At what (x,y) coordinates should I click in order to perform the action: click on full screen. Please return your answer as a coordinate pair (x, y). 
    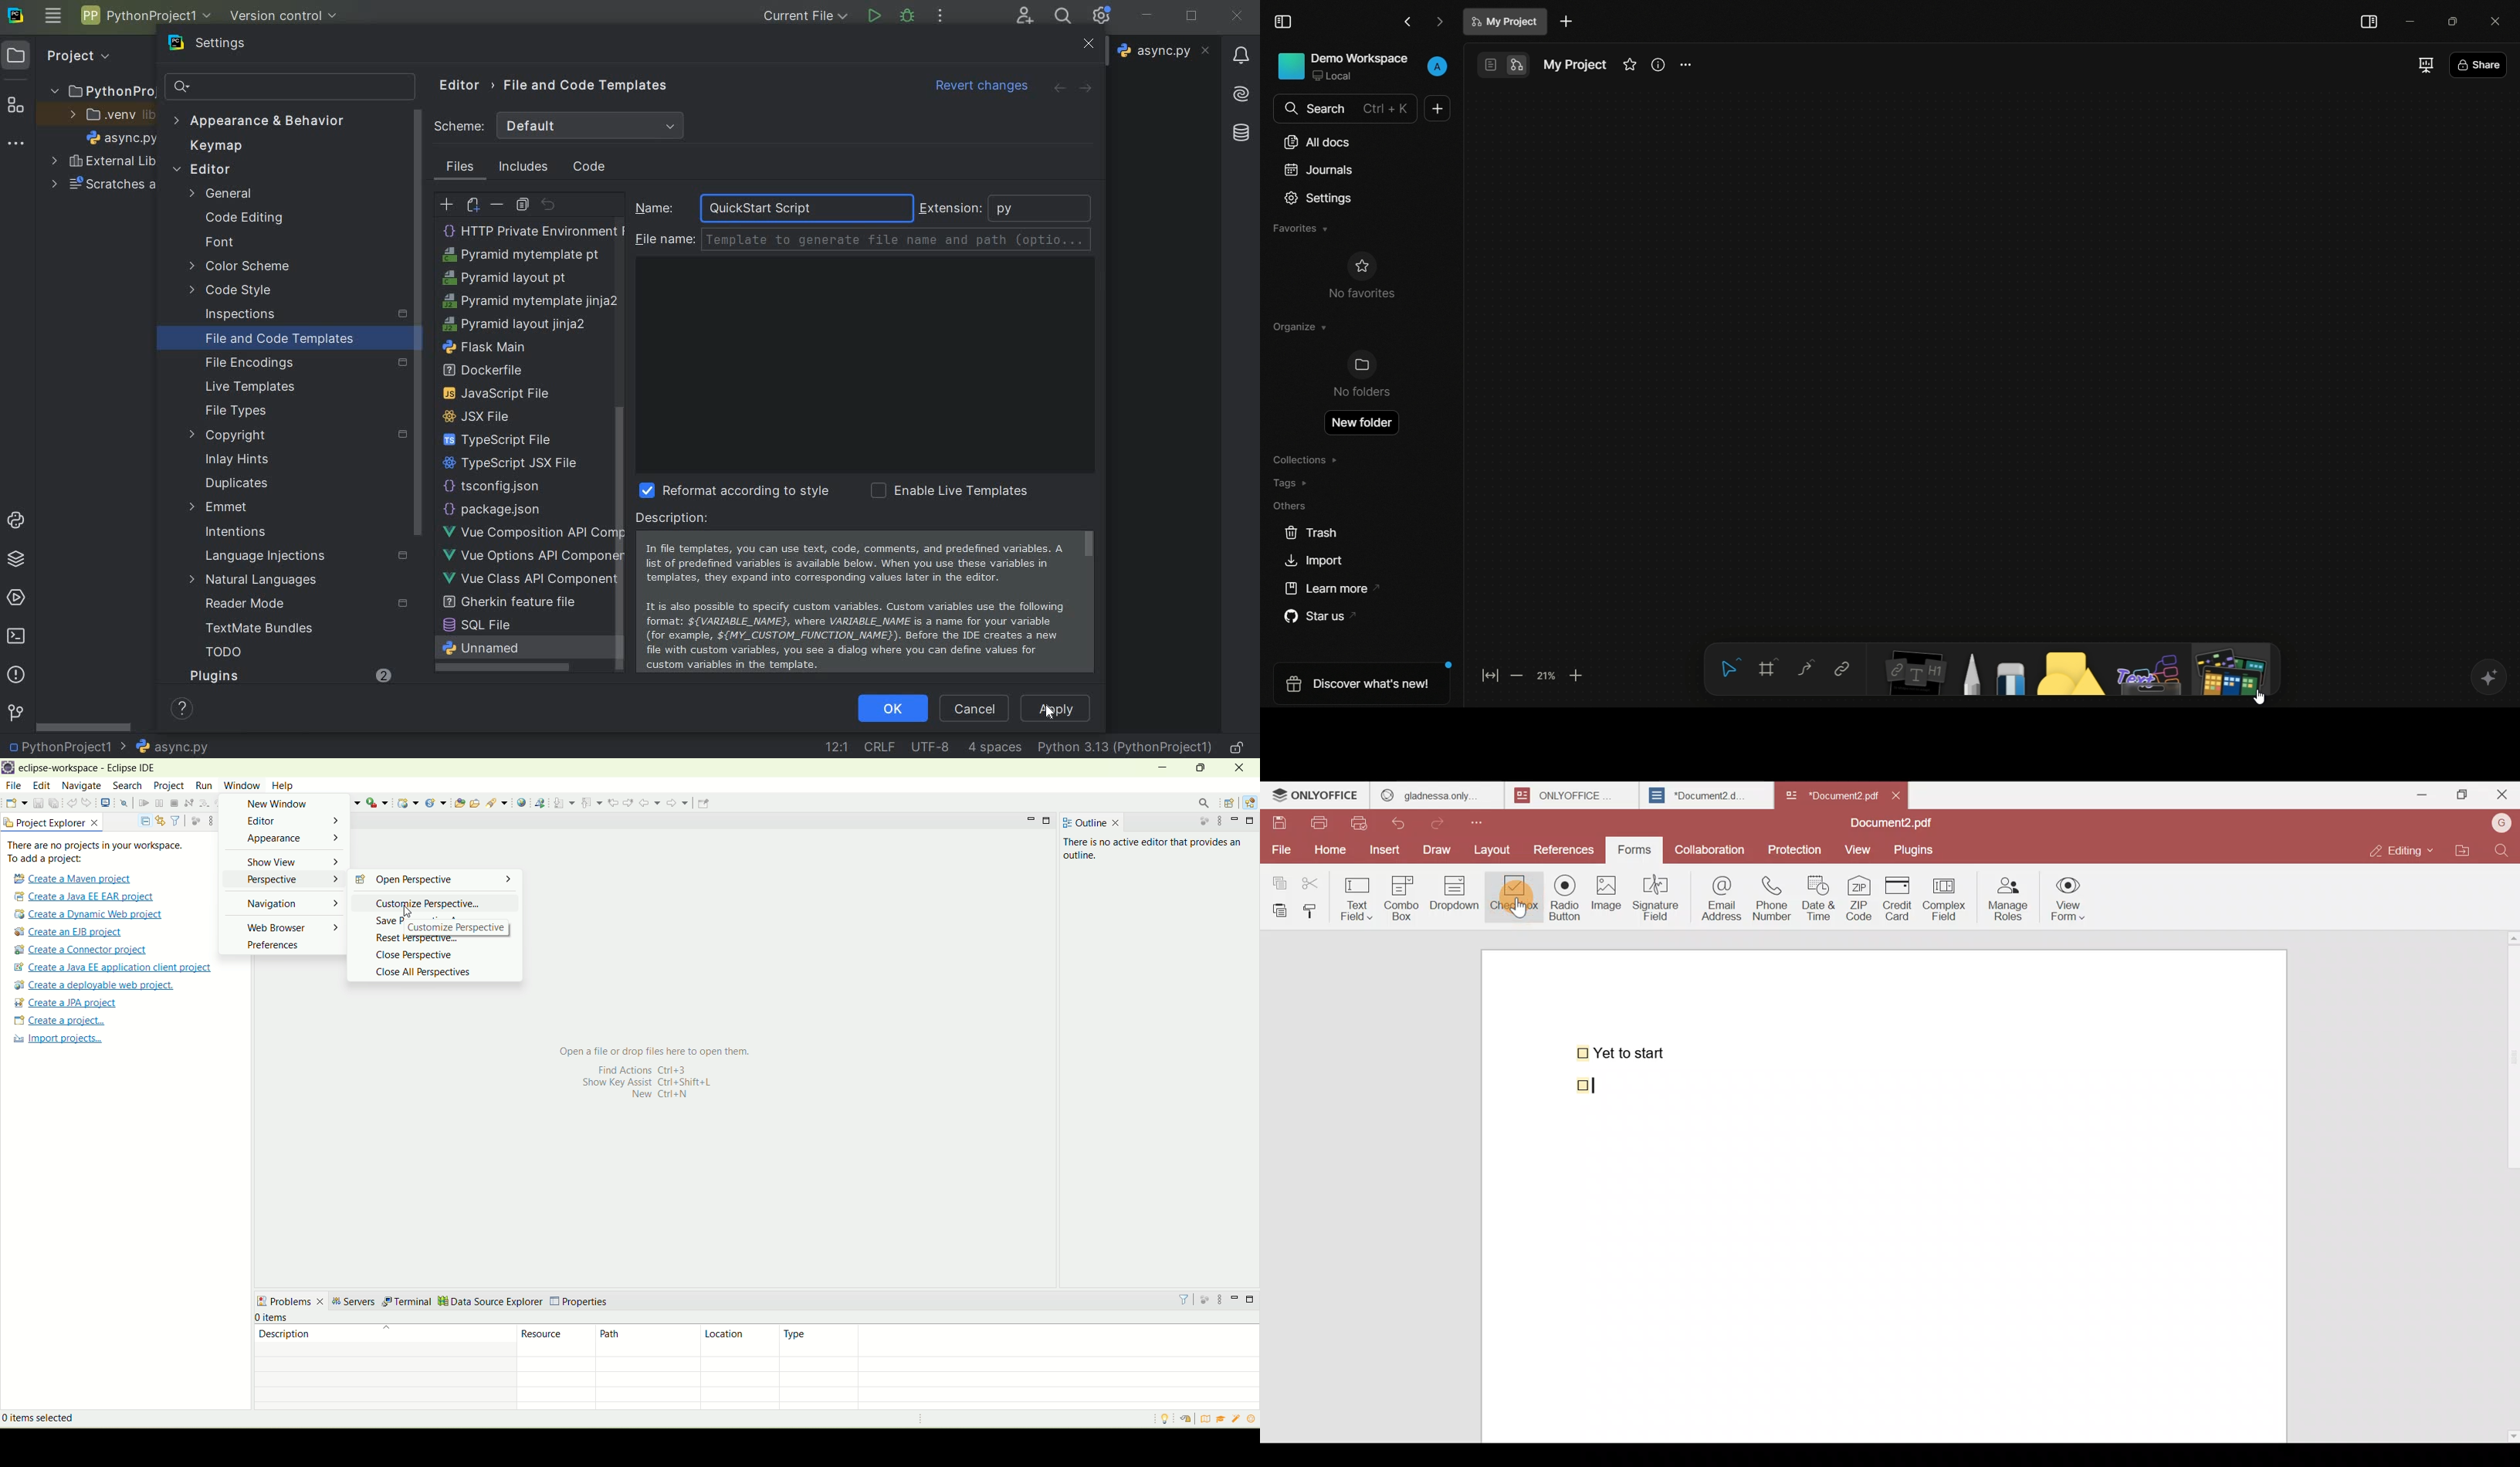
    Looking at the image, I should click on (2424, 65).